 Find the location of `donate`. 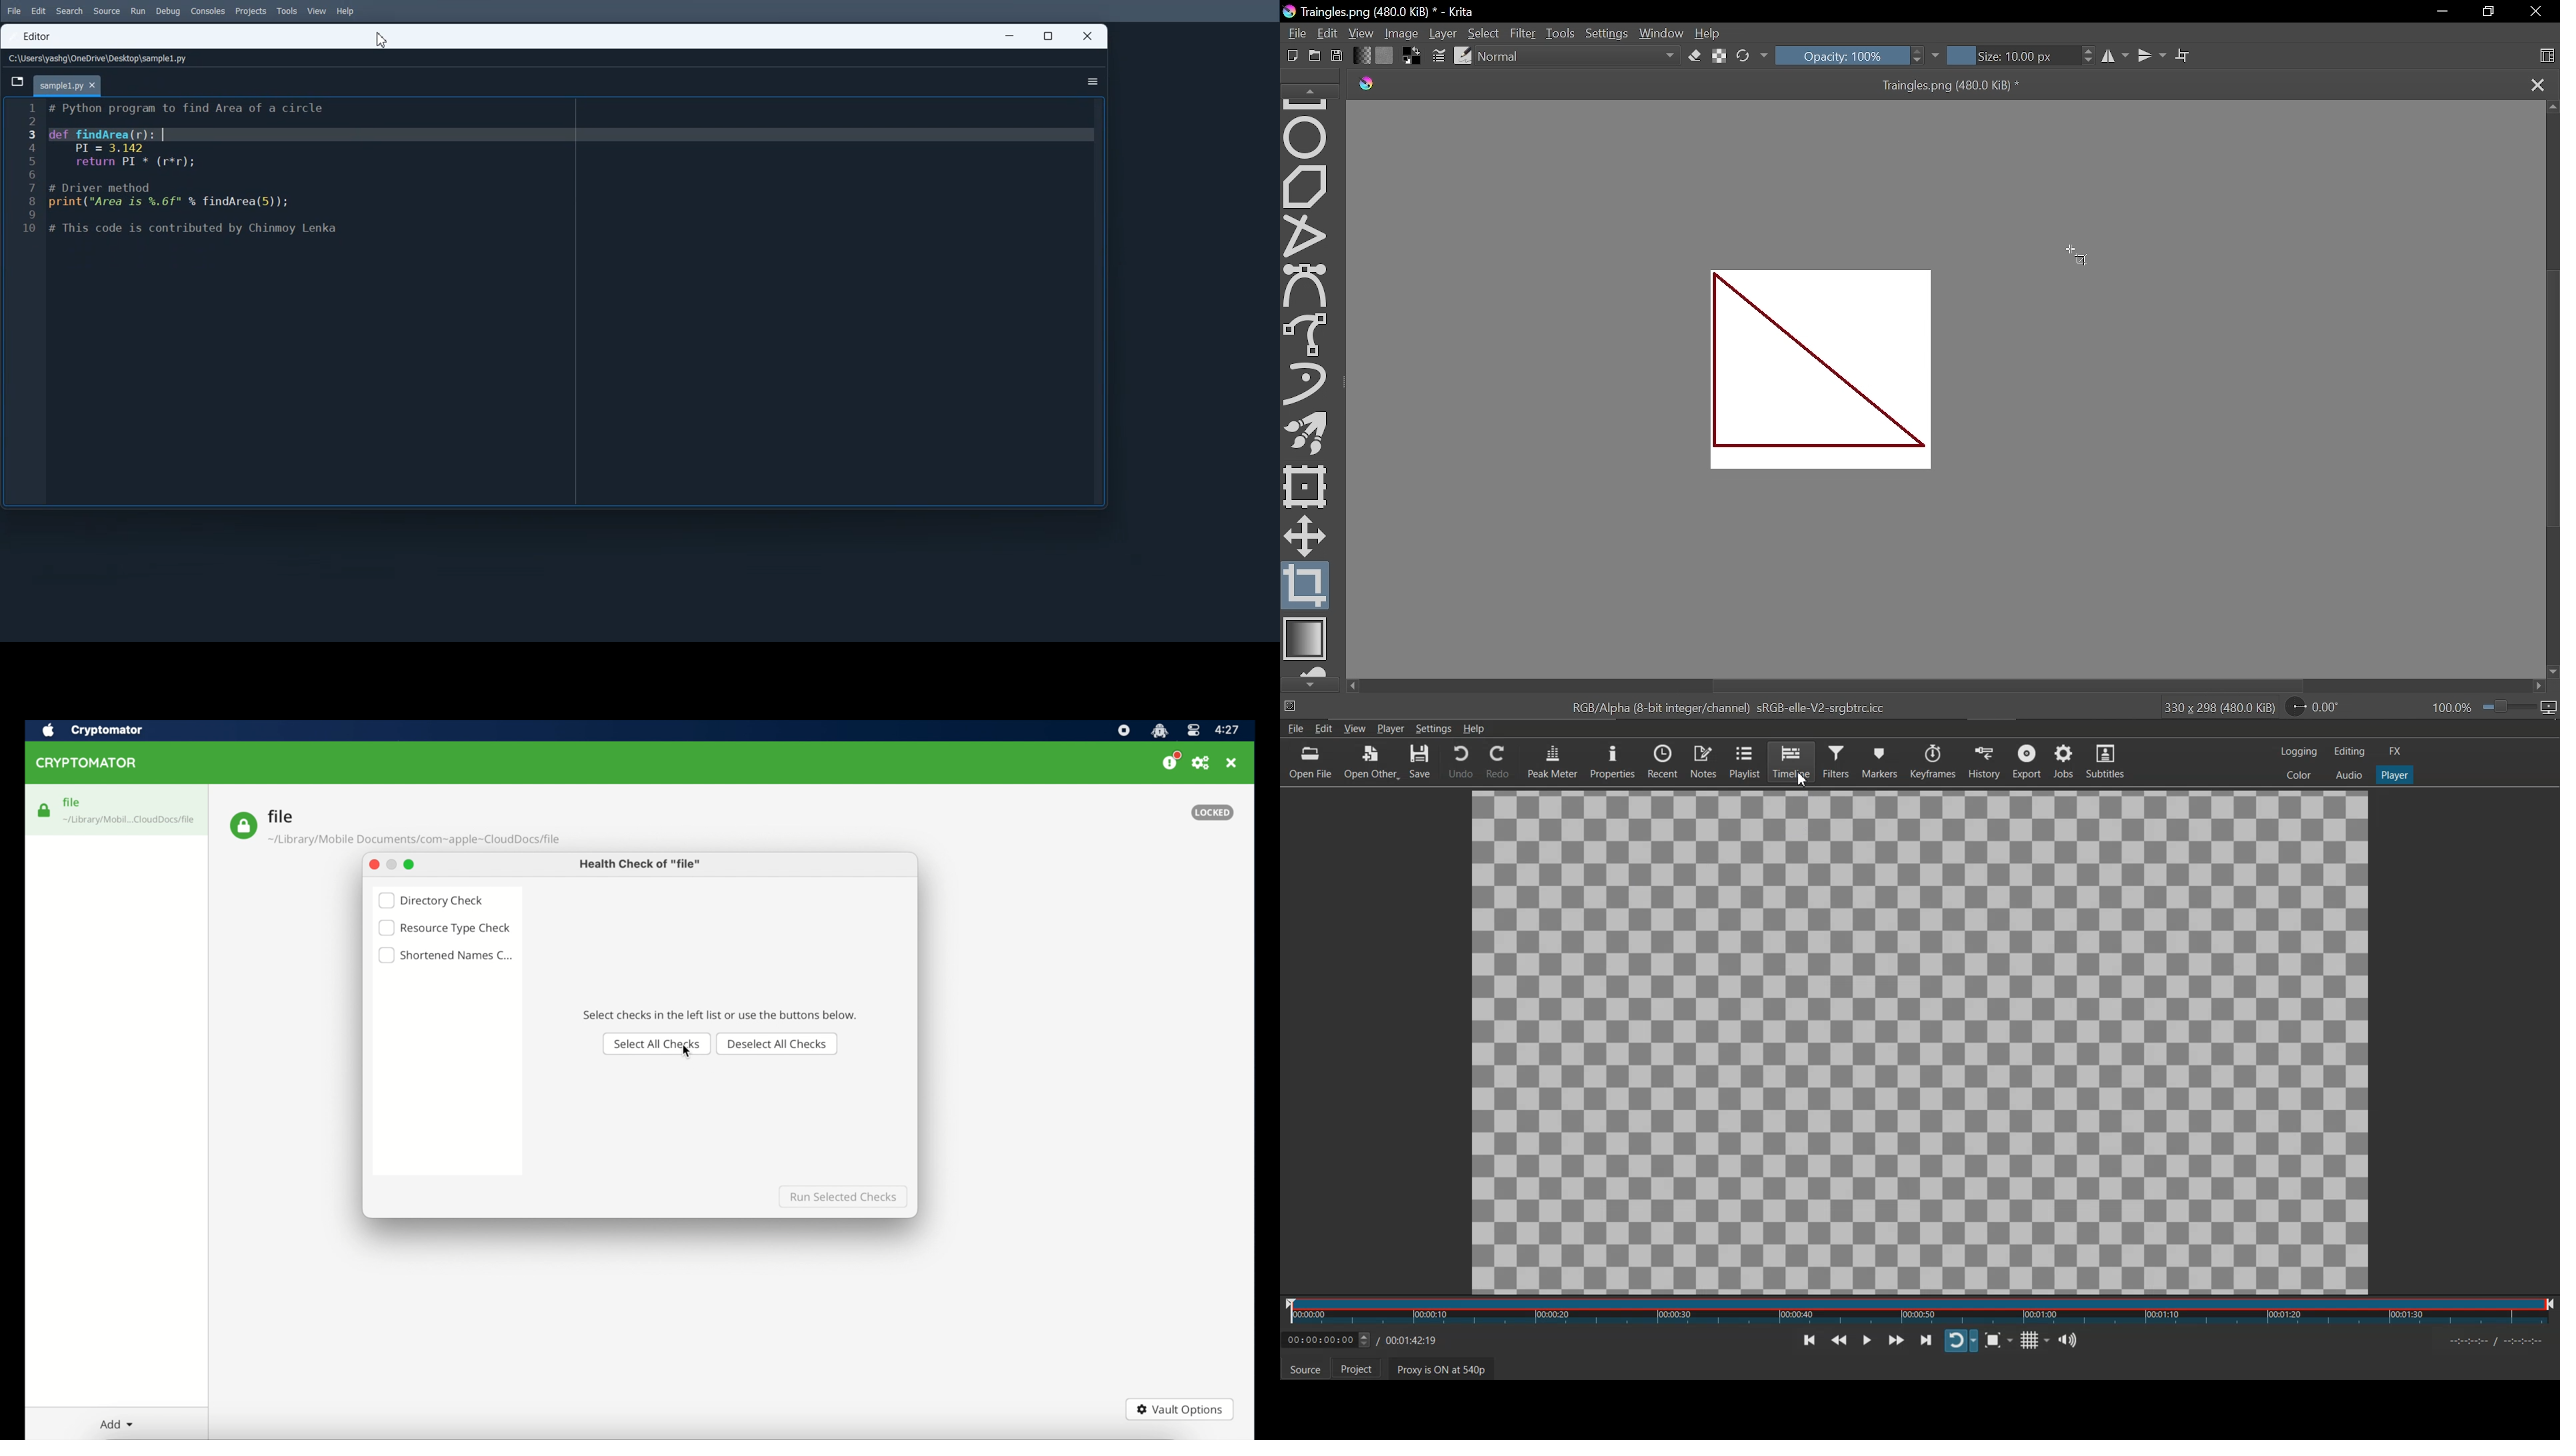

donate is located at coordinates (1171, 761).